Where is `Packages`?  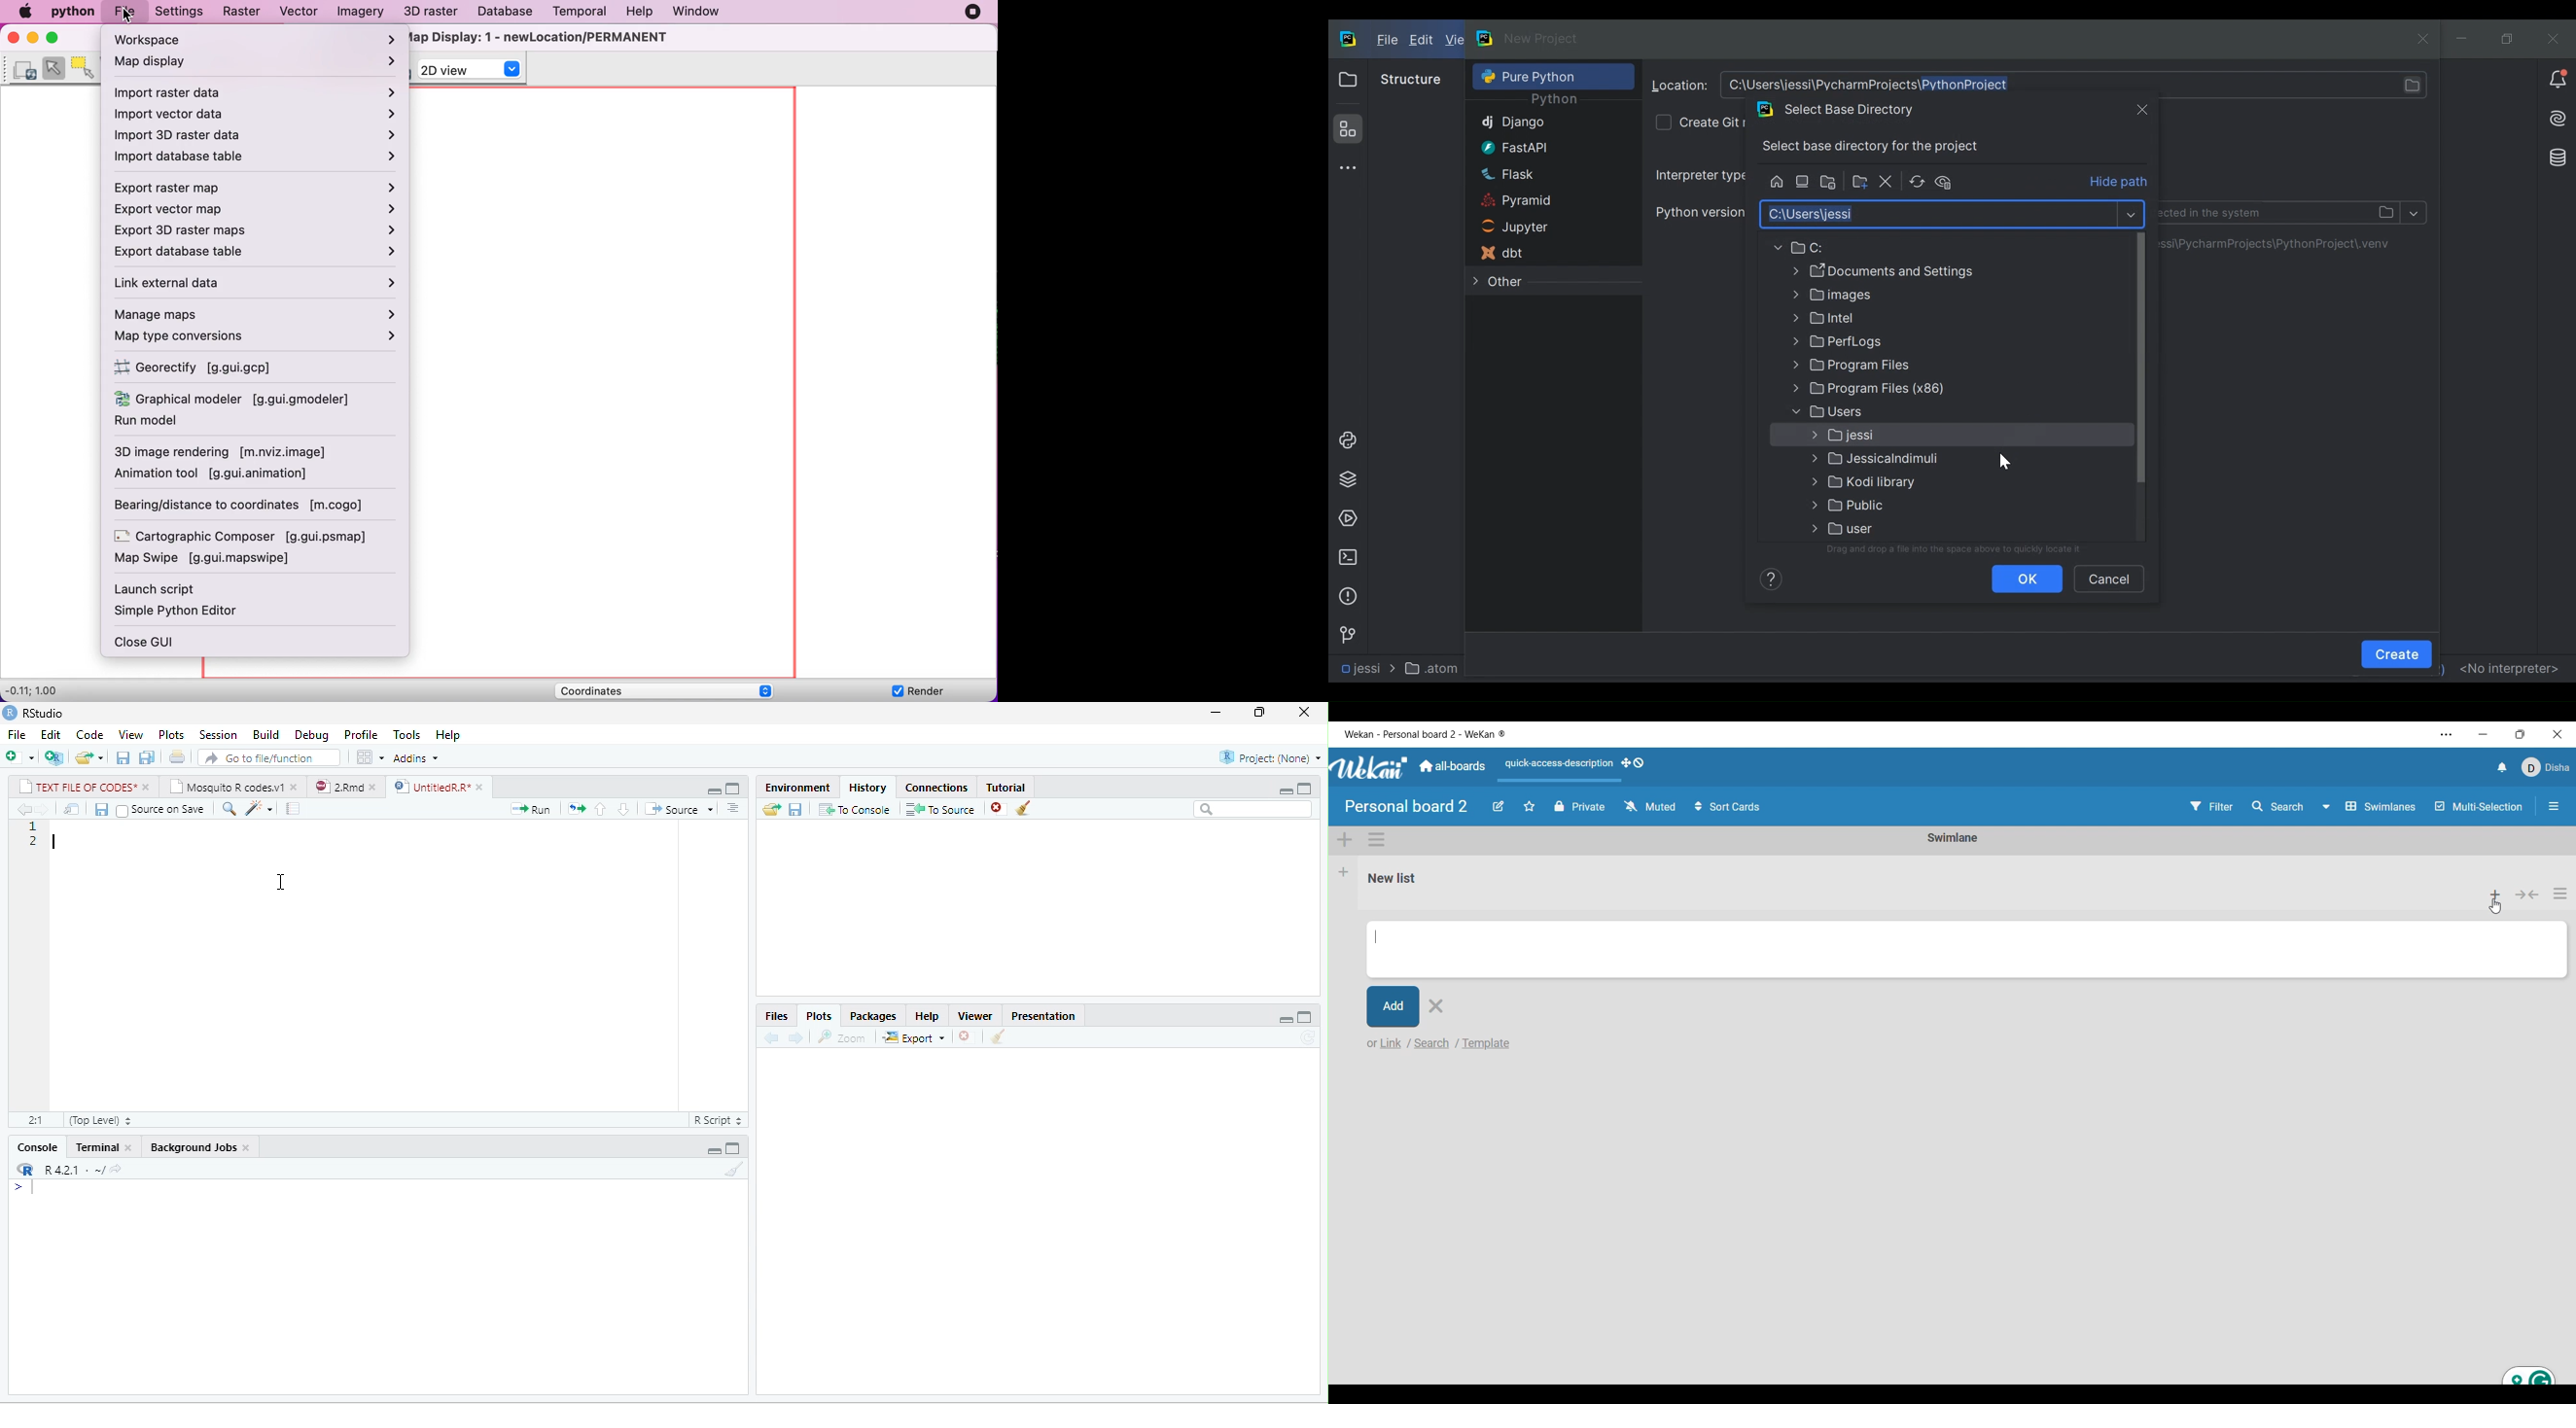
Packages is located at coordinates (873, 1016).